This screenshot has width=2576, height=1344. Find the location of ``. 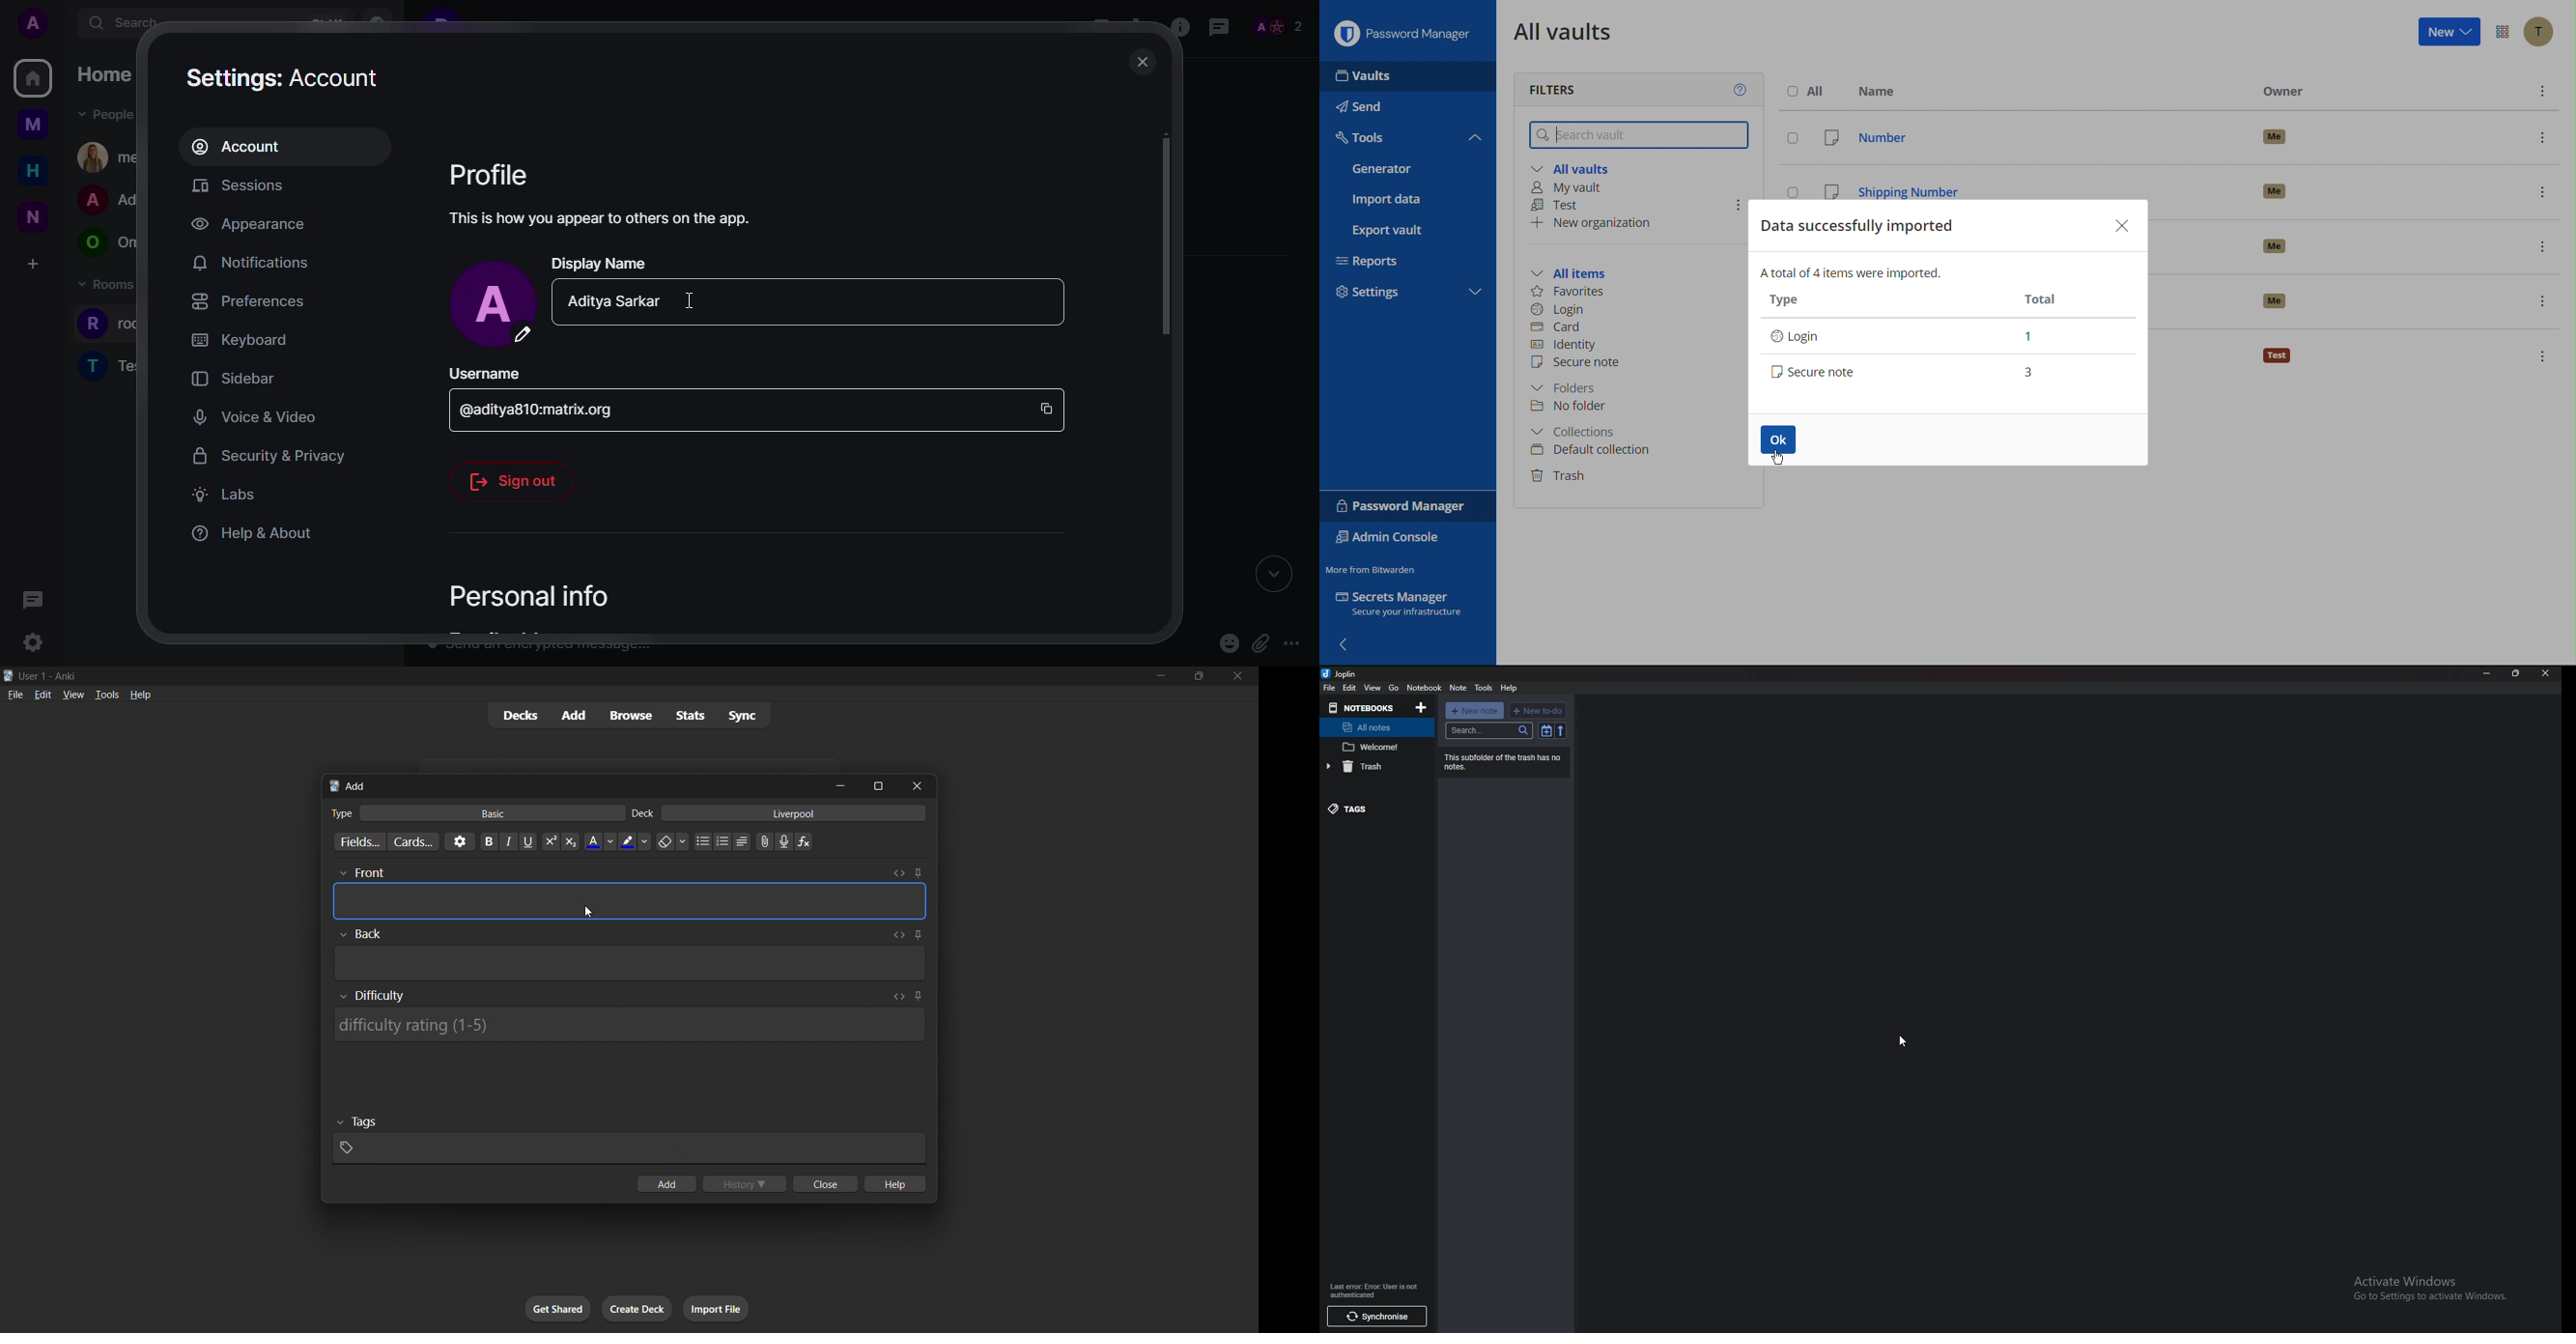

 is located at coordinates (361, 934).